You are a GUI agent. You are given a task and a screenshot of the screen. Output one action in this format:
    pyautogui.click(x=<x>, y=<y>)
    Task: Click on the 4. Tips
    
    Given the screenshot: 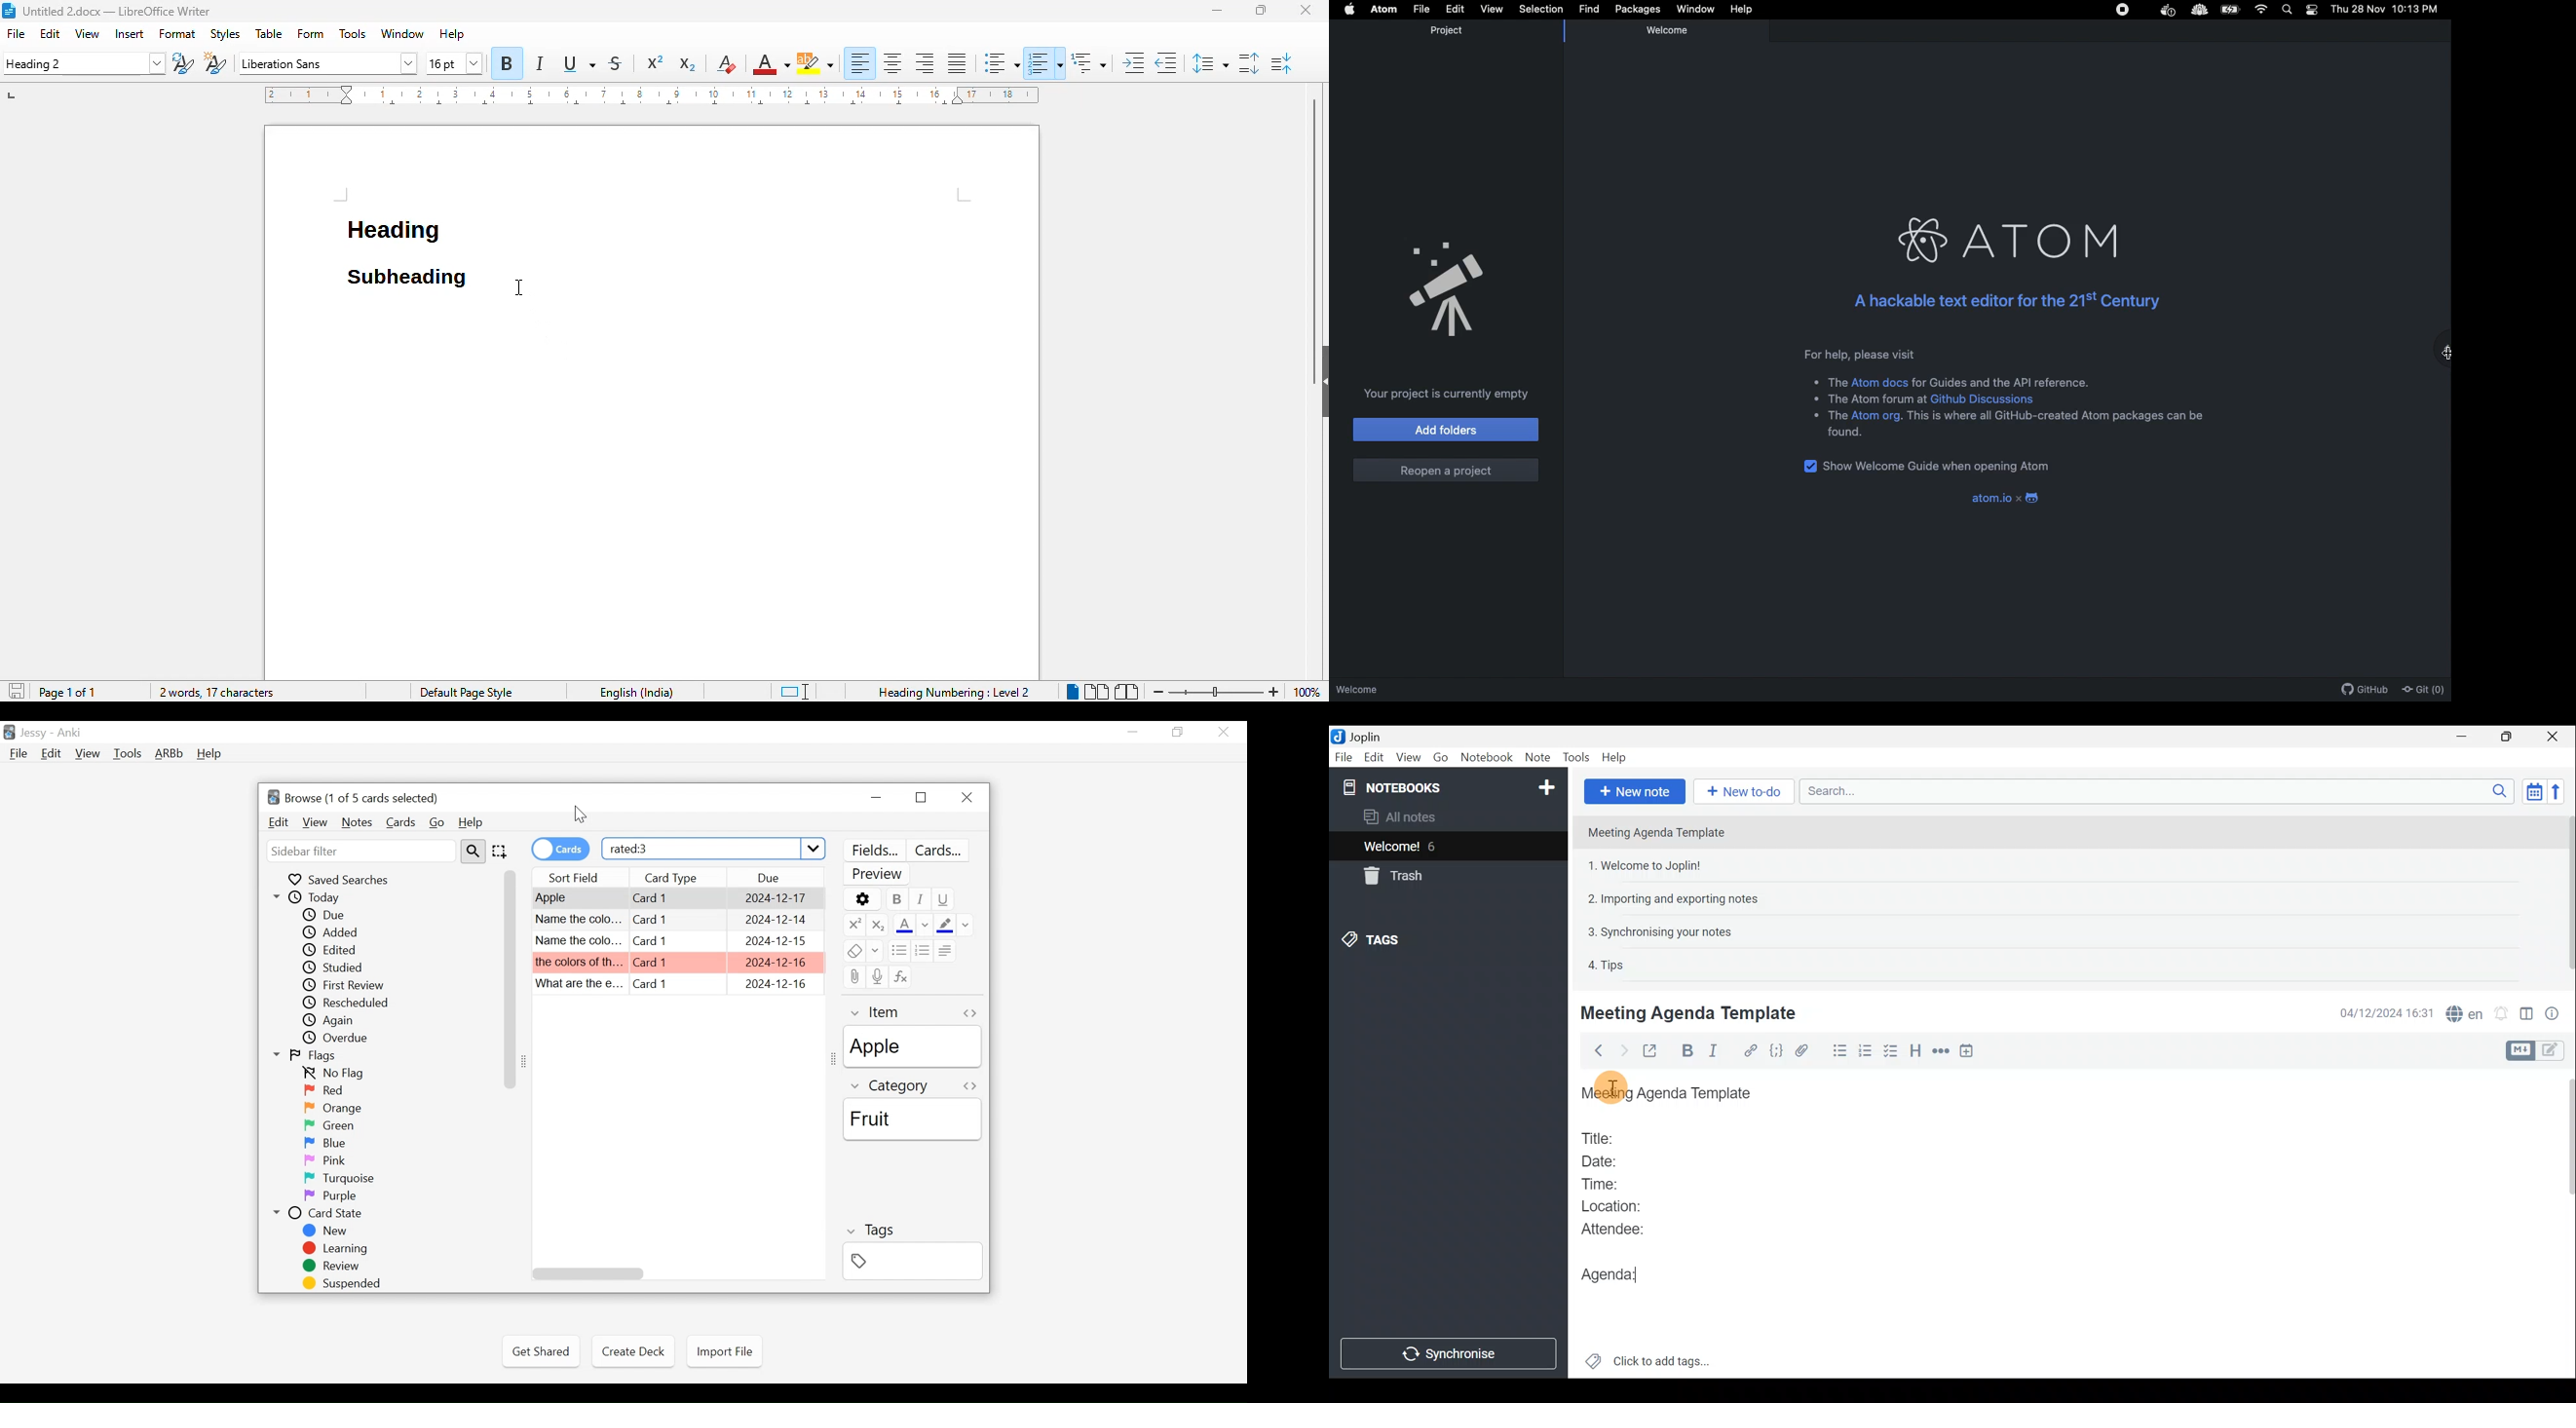 What is the action you would take?
    pyautogui.click(x=1607, y=965)
    